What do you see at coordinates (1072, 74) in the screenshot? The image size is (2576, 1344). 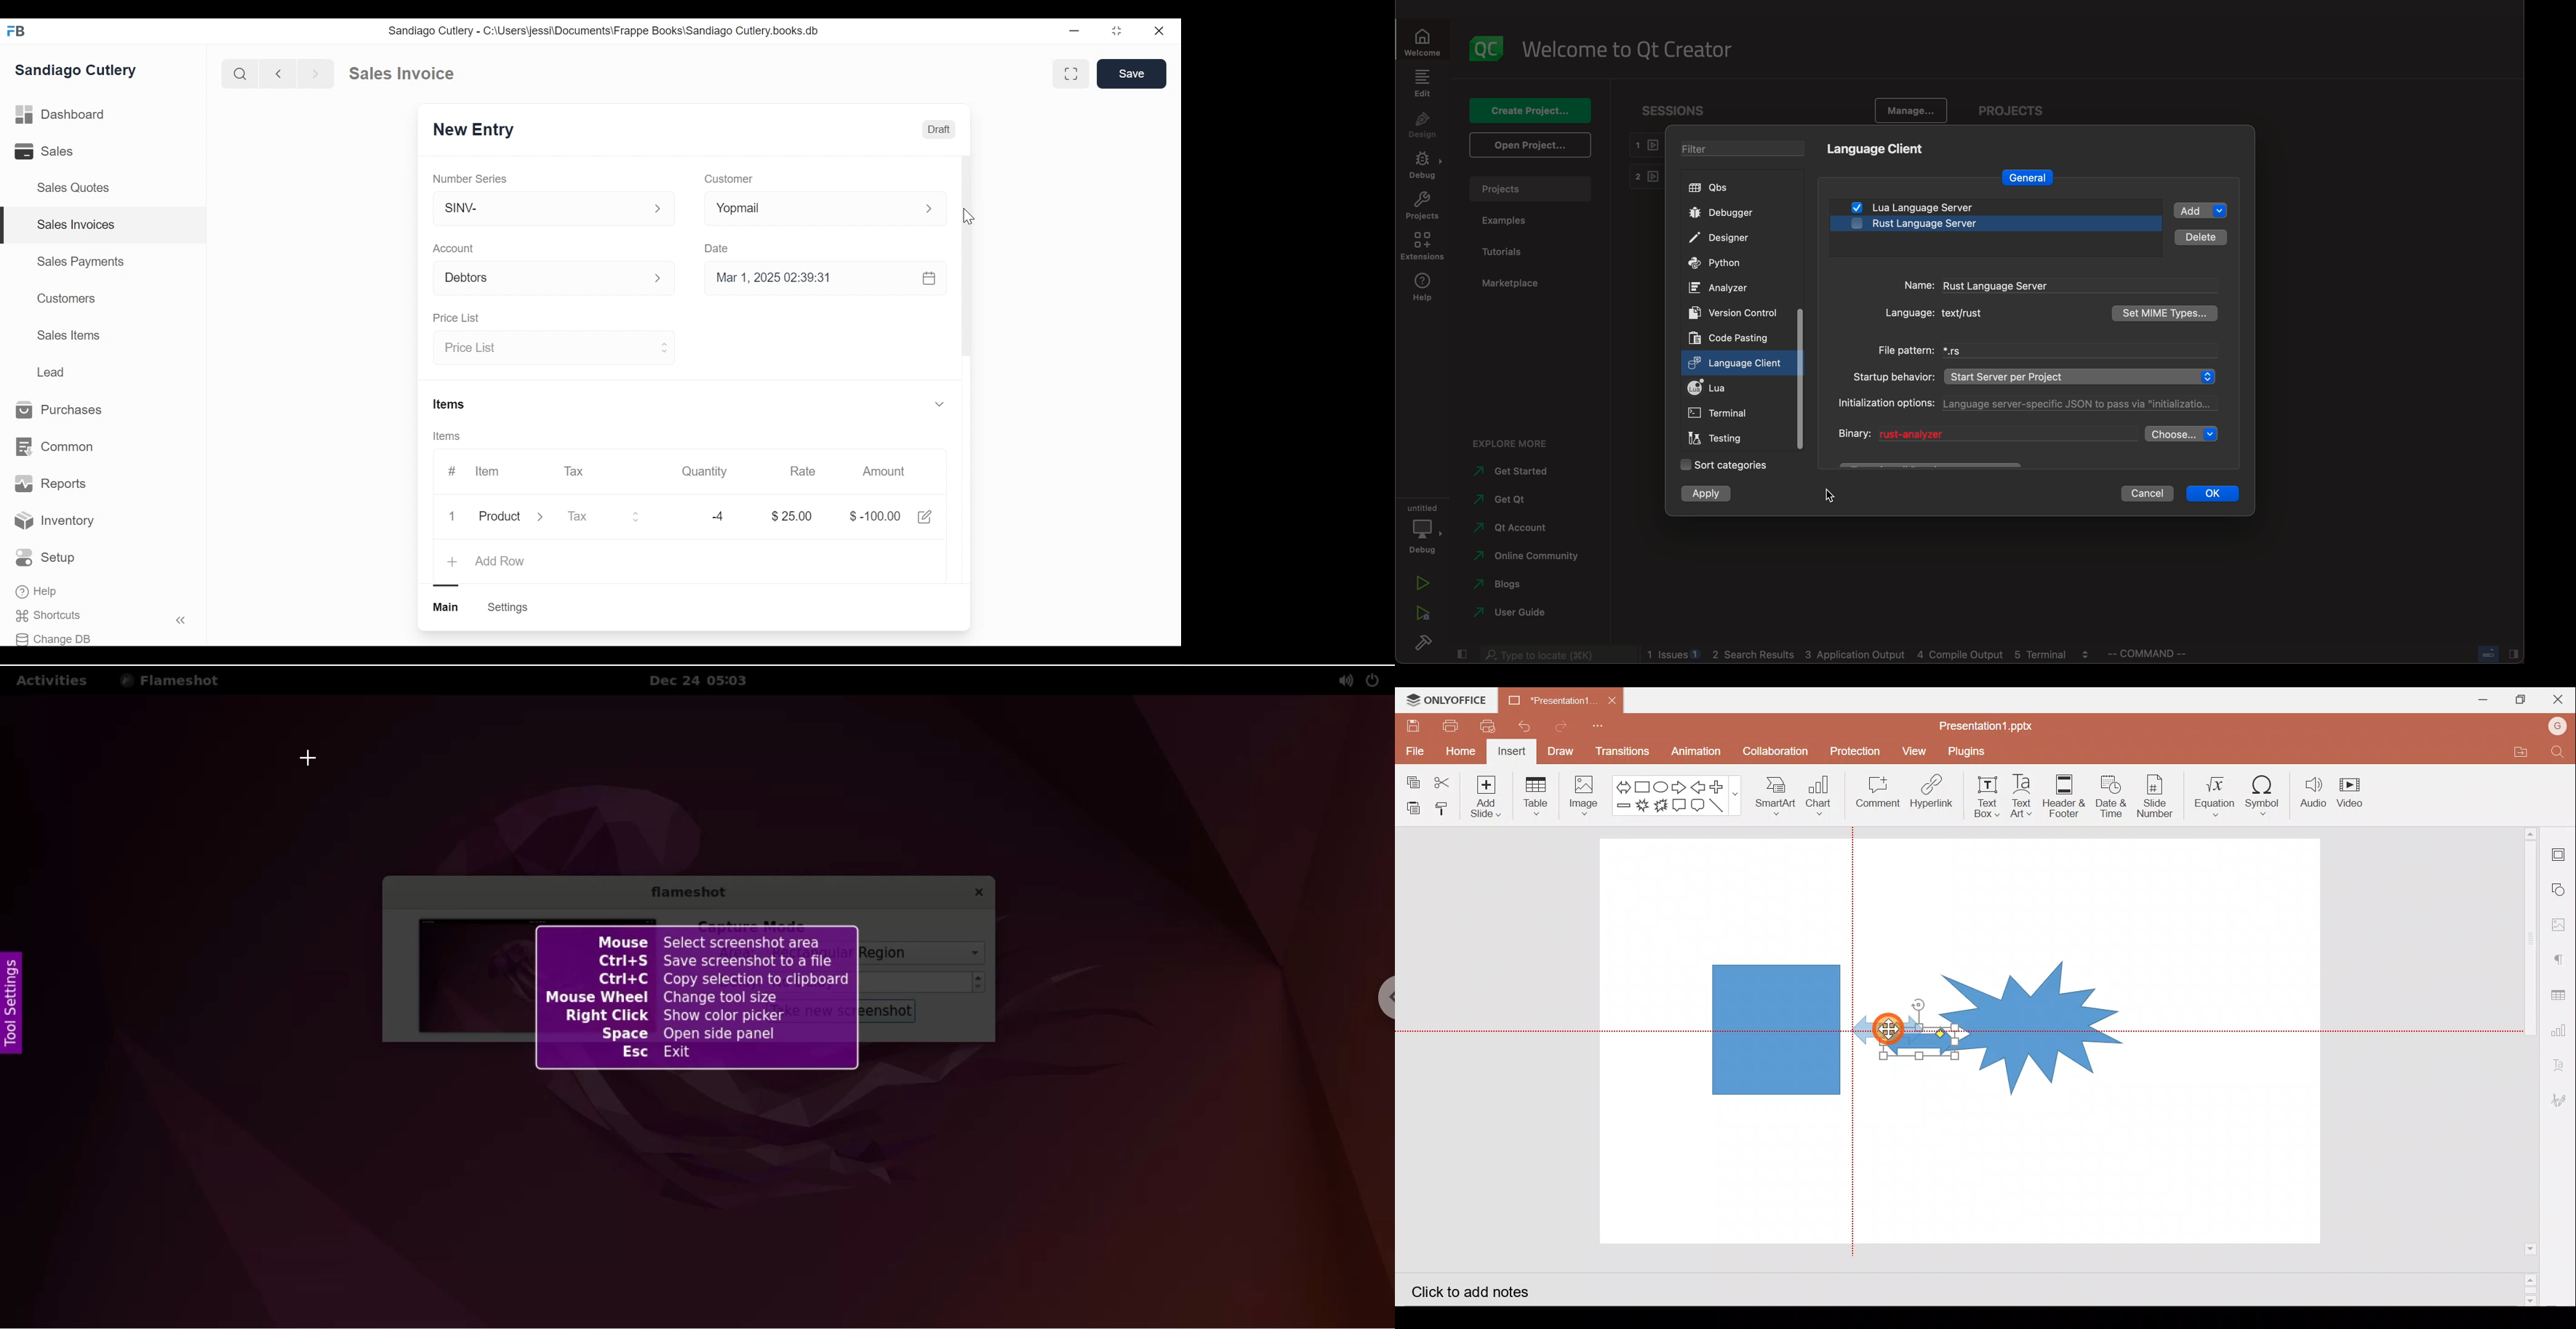 I see `Toggle between form and full width` at bounding box center [1072, 74].